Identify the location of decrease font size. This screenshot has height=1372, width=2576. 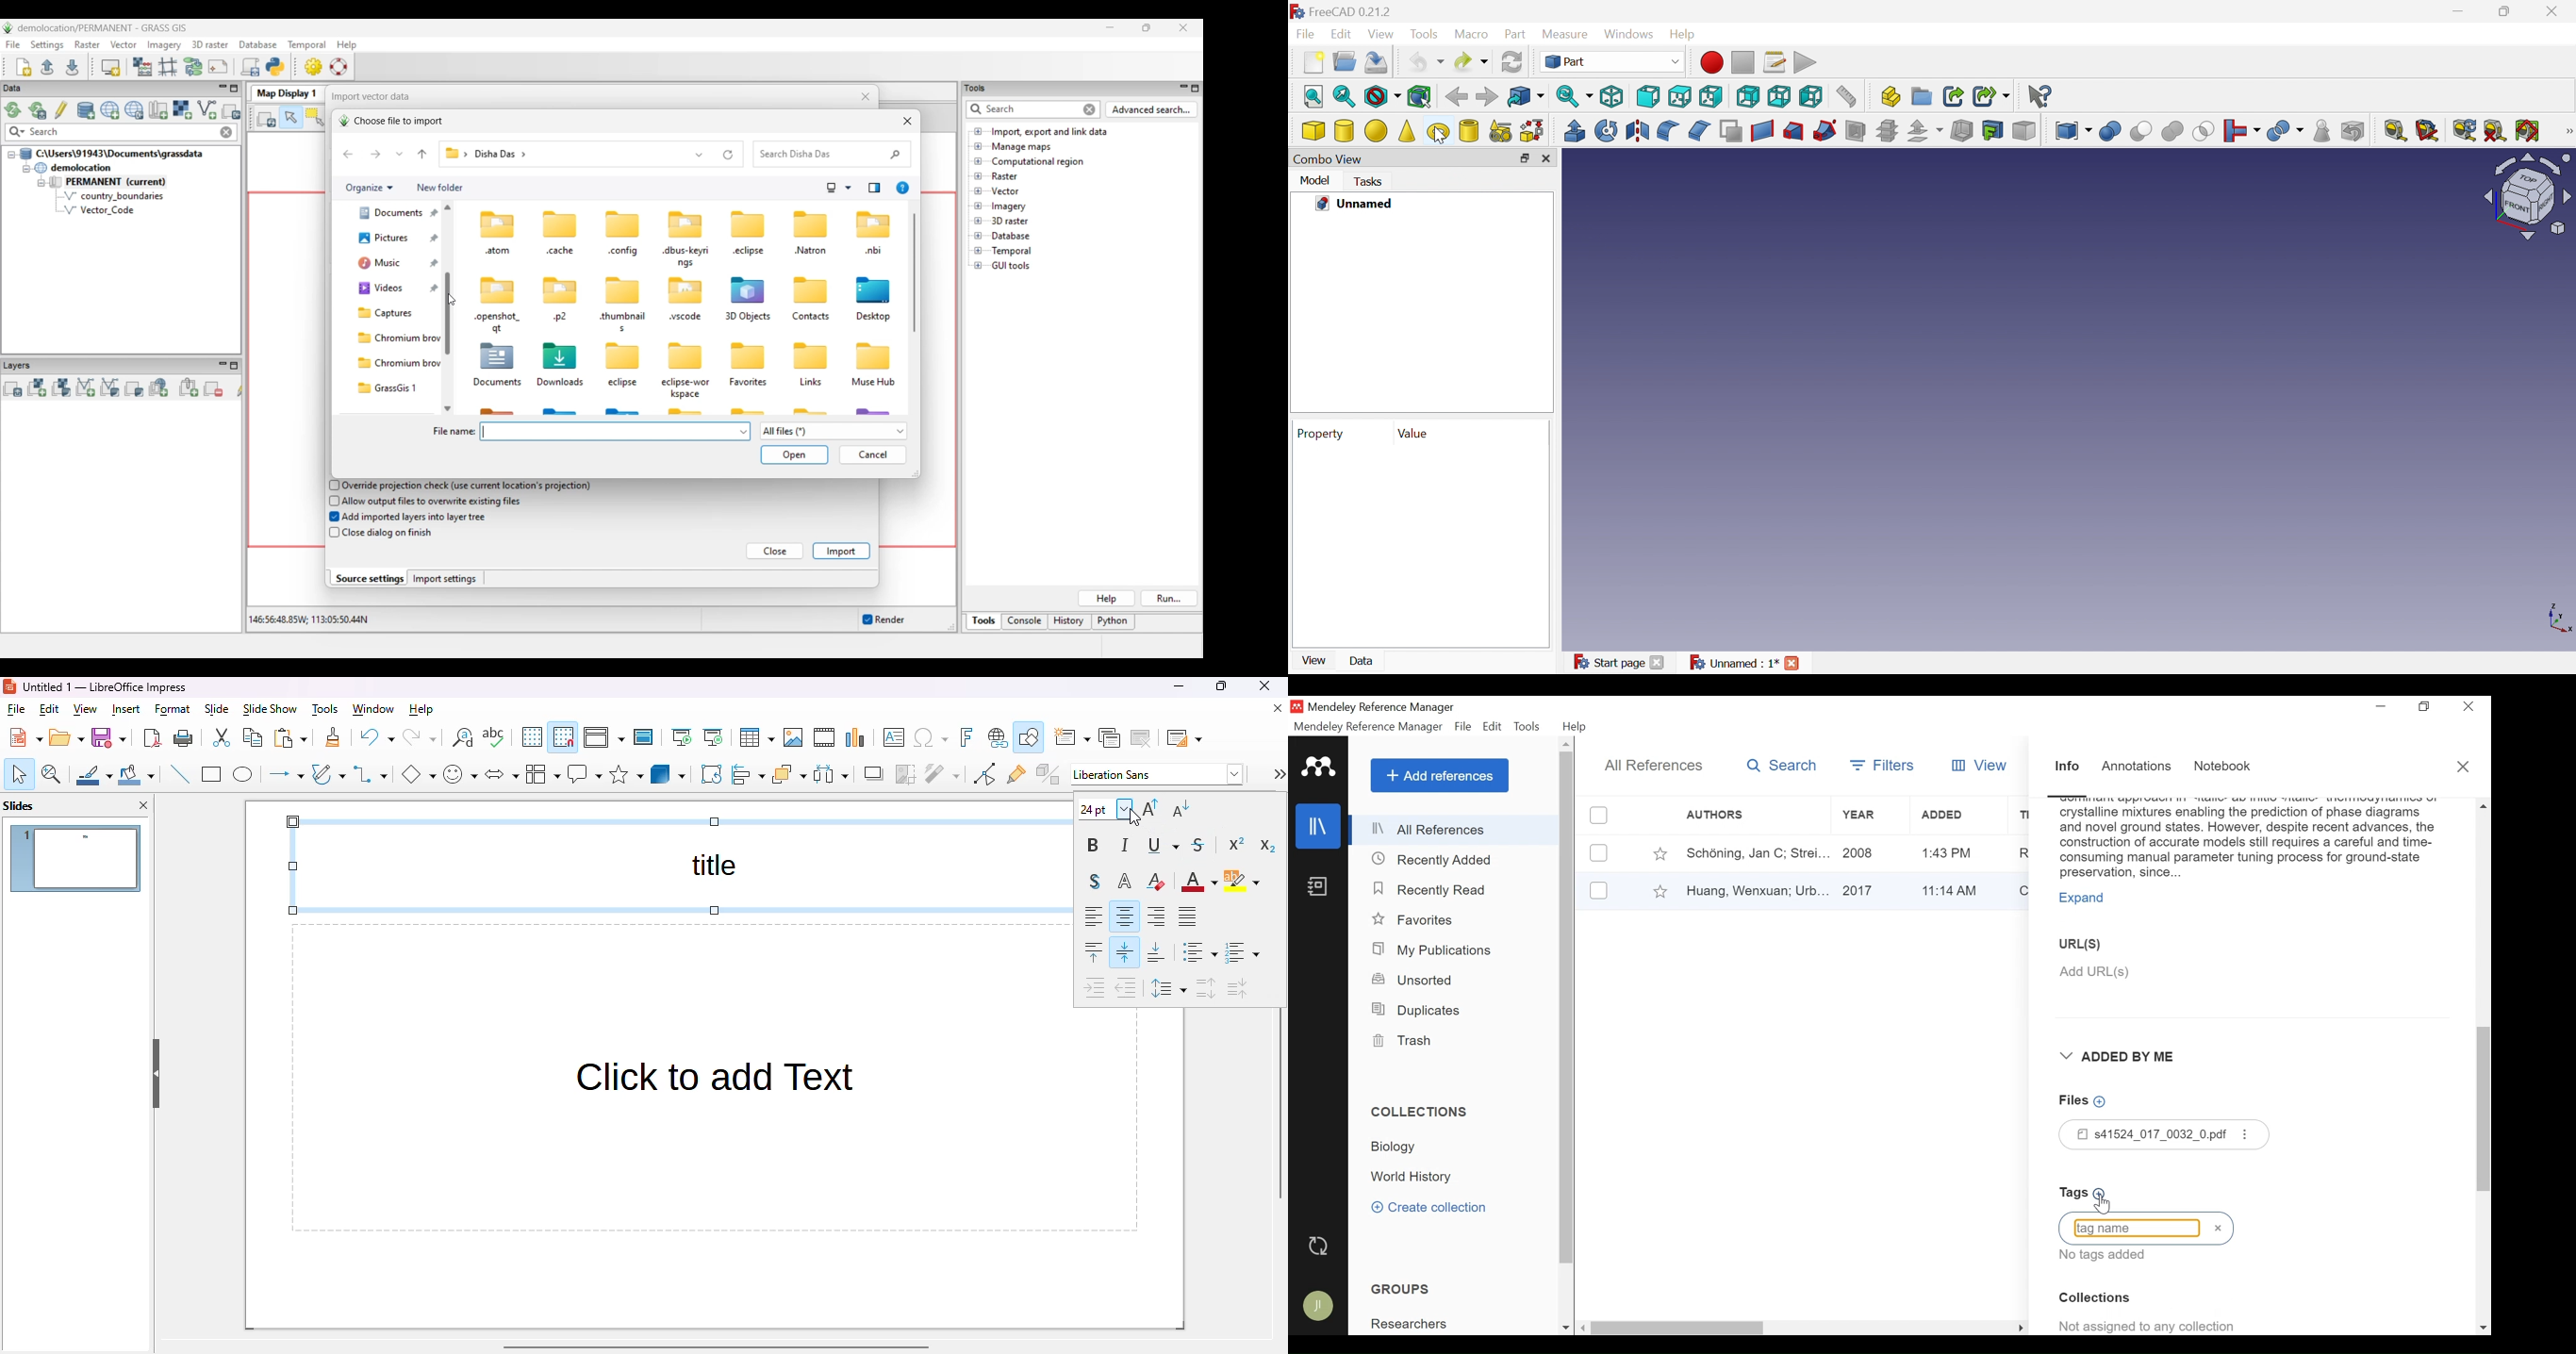
(1181, 808).